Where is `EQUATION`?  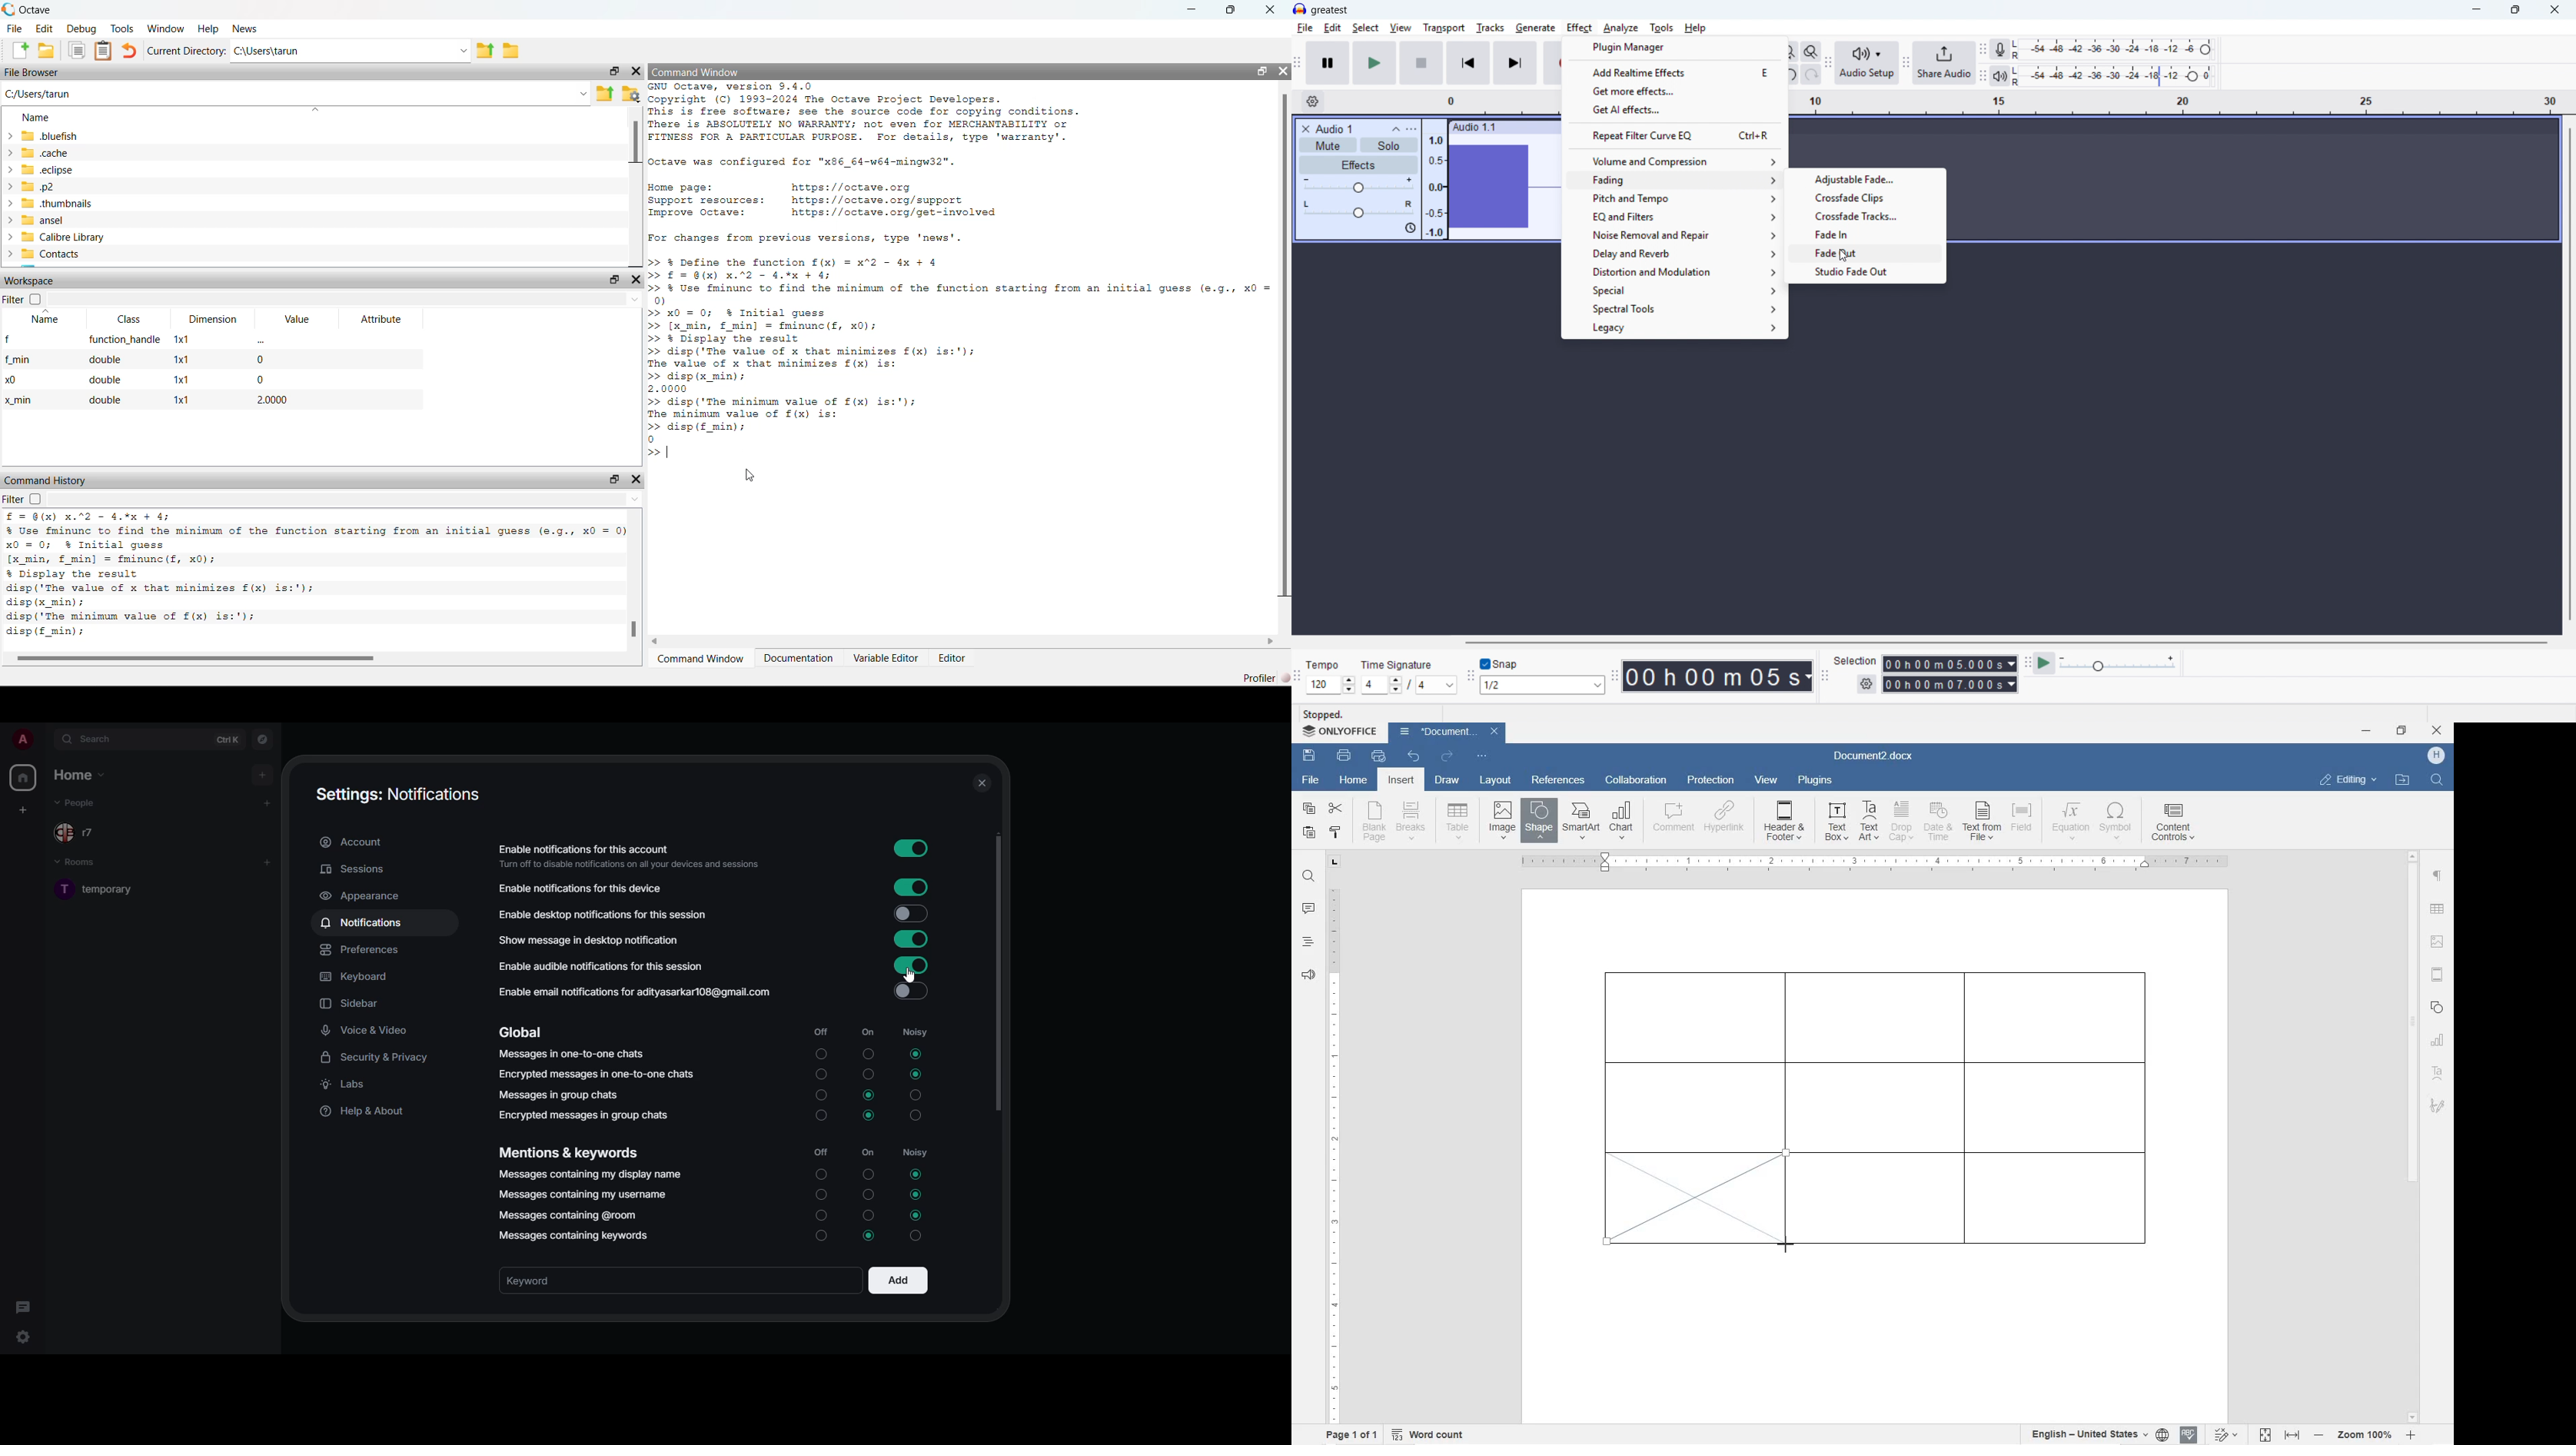 EQUATION is located at coordinates (2072, 821).